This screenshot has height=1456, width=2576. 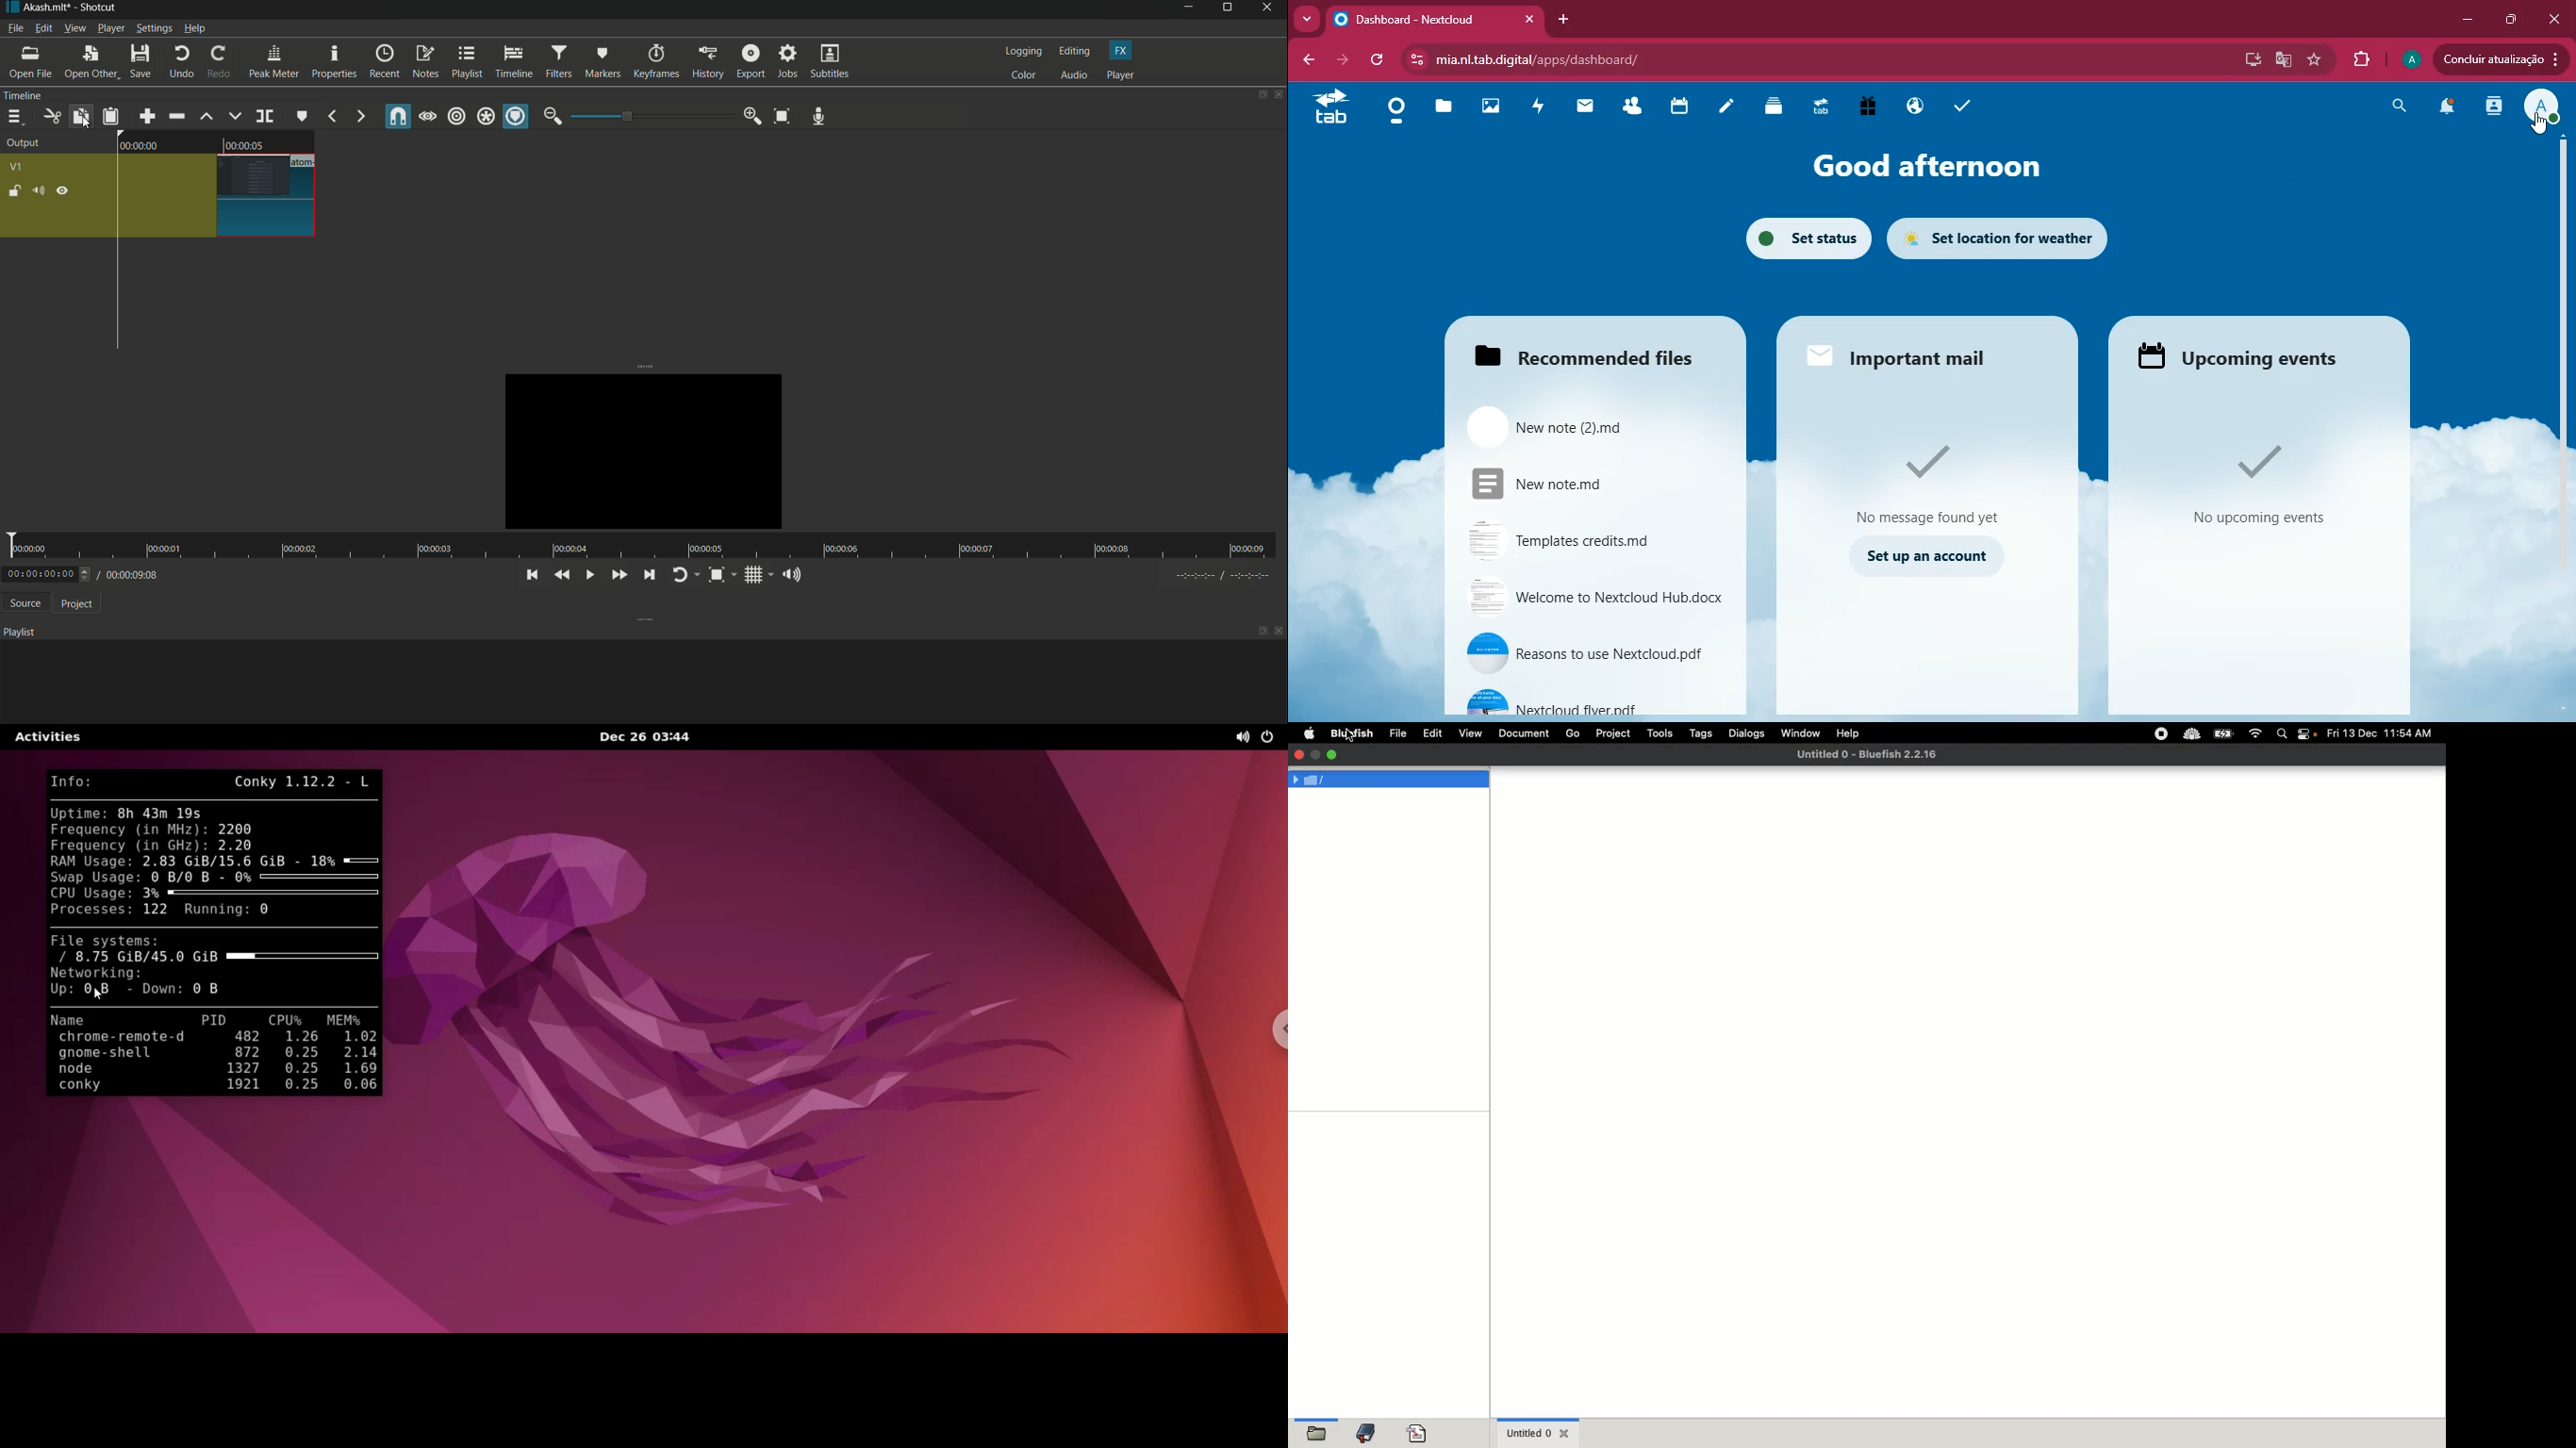 What do you see at coordinates (1544, 58) in the screenshot?
I see `mia.nl.tab.digital/apps/dashboard/` at bounding box center [1544, 58].